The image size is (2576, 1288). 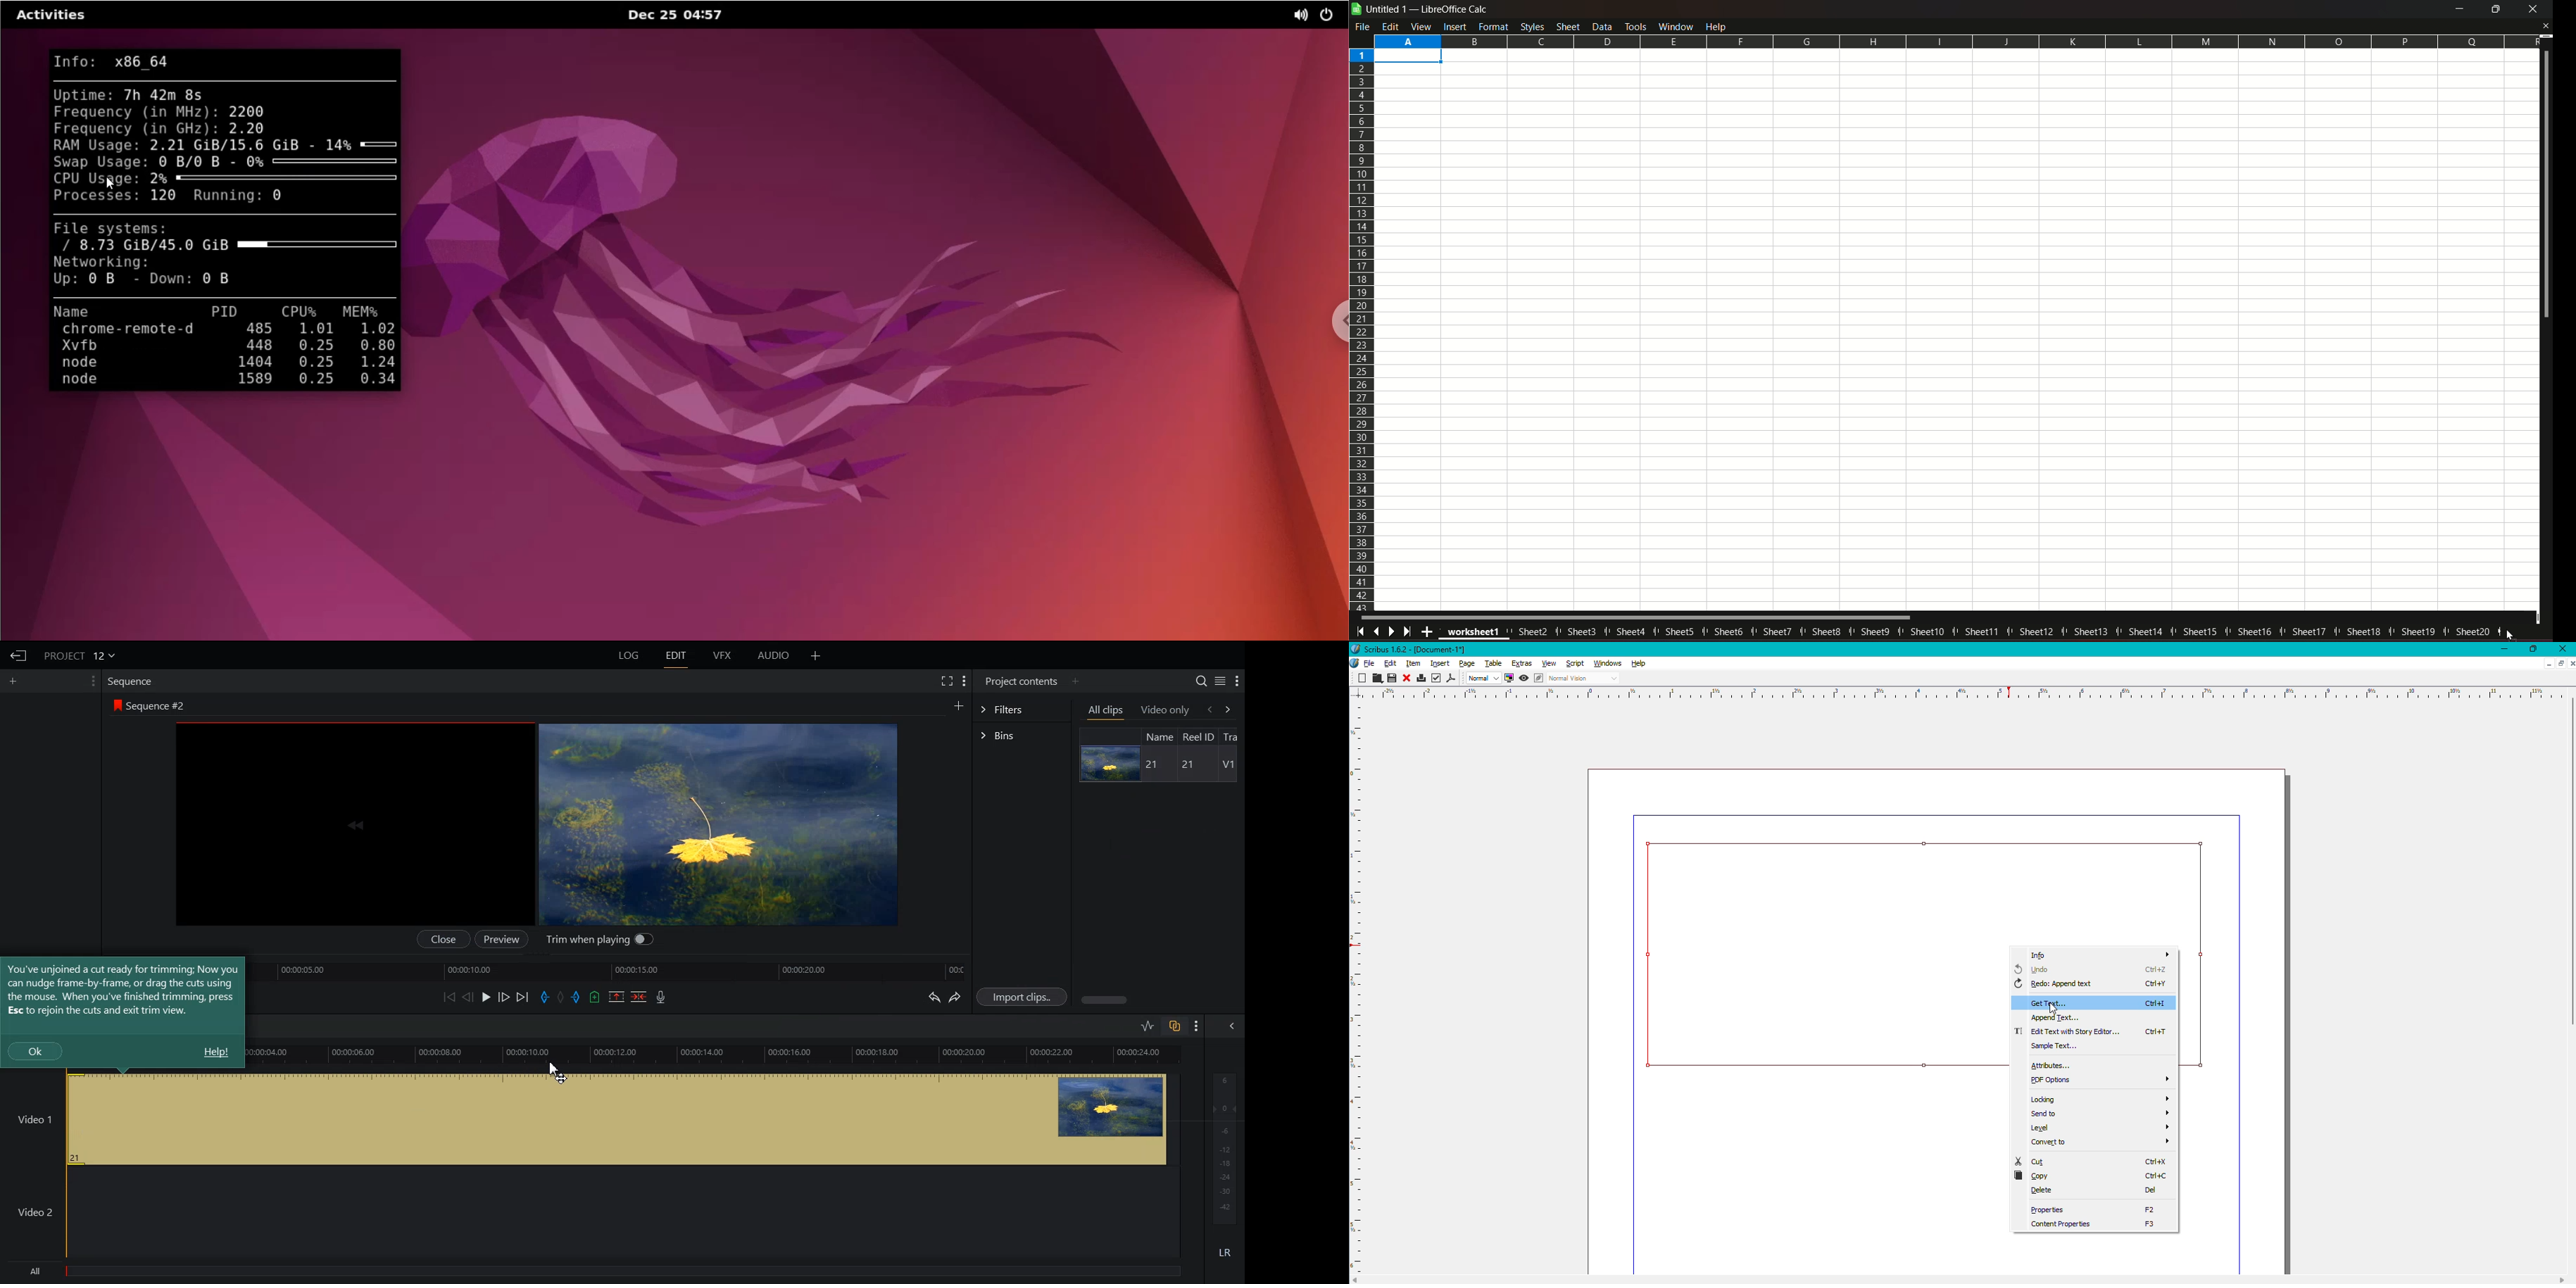 I want to click on scrollbar, so click(x=1637, y=618).